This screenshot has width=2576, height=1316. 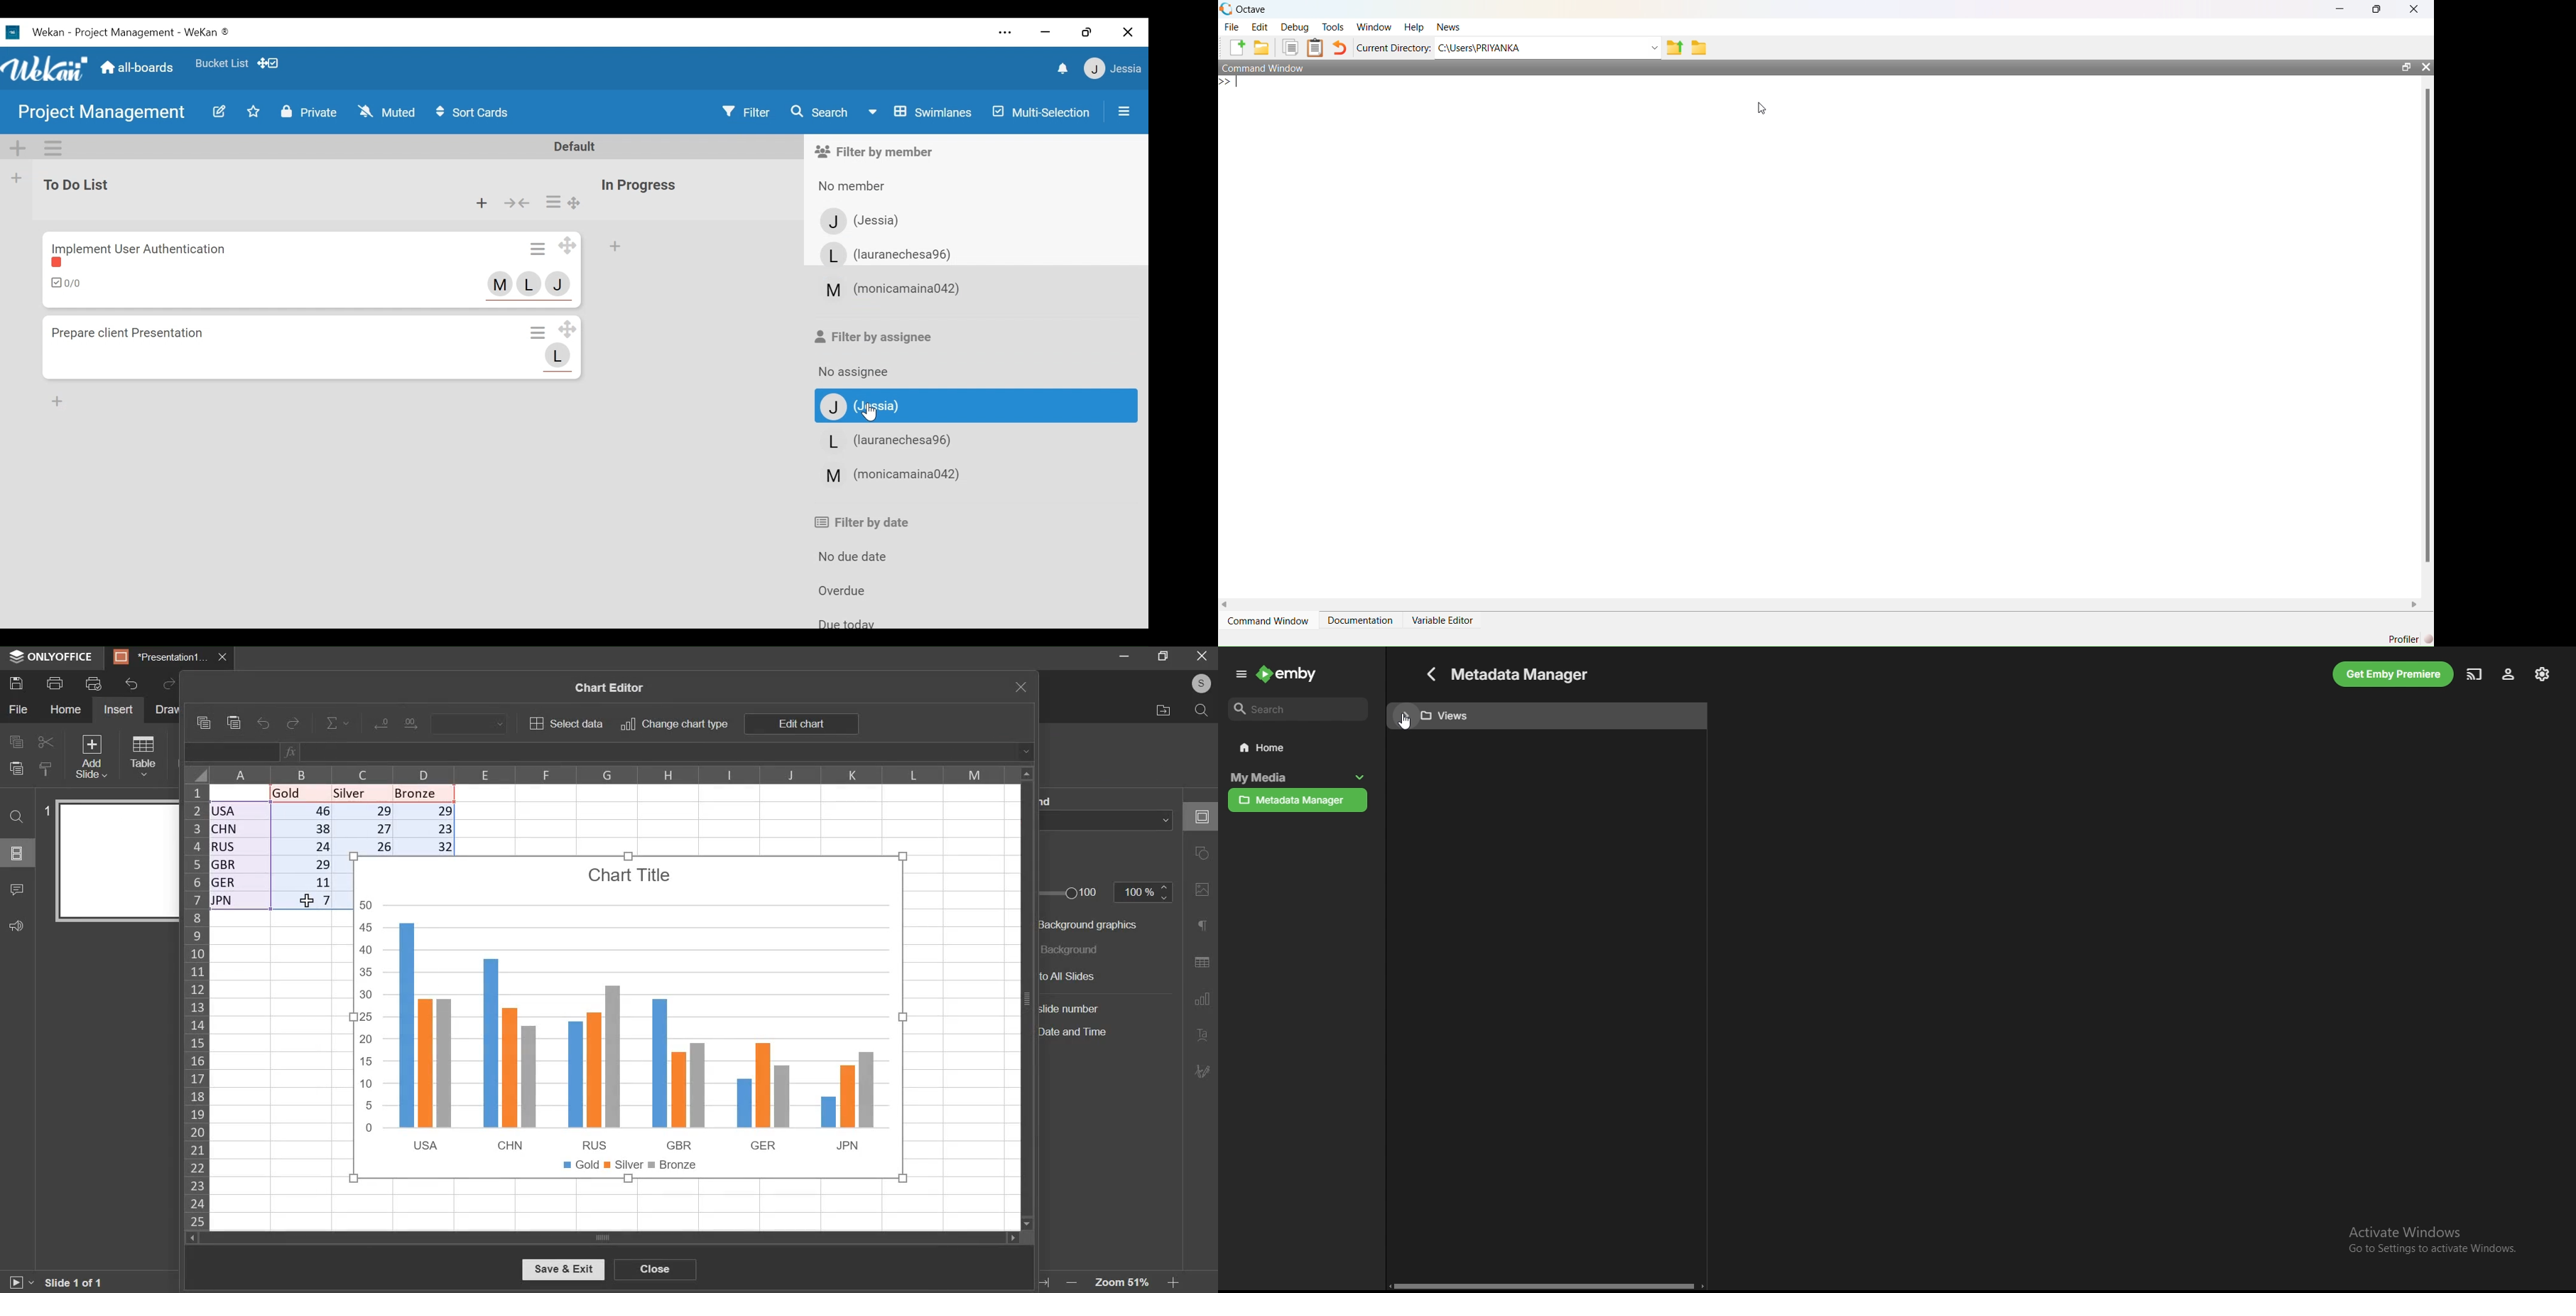 What do you see at coordinates (886, 220) in the screenshot?
I see `Member` at bounding box center [886, 220].